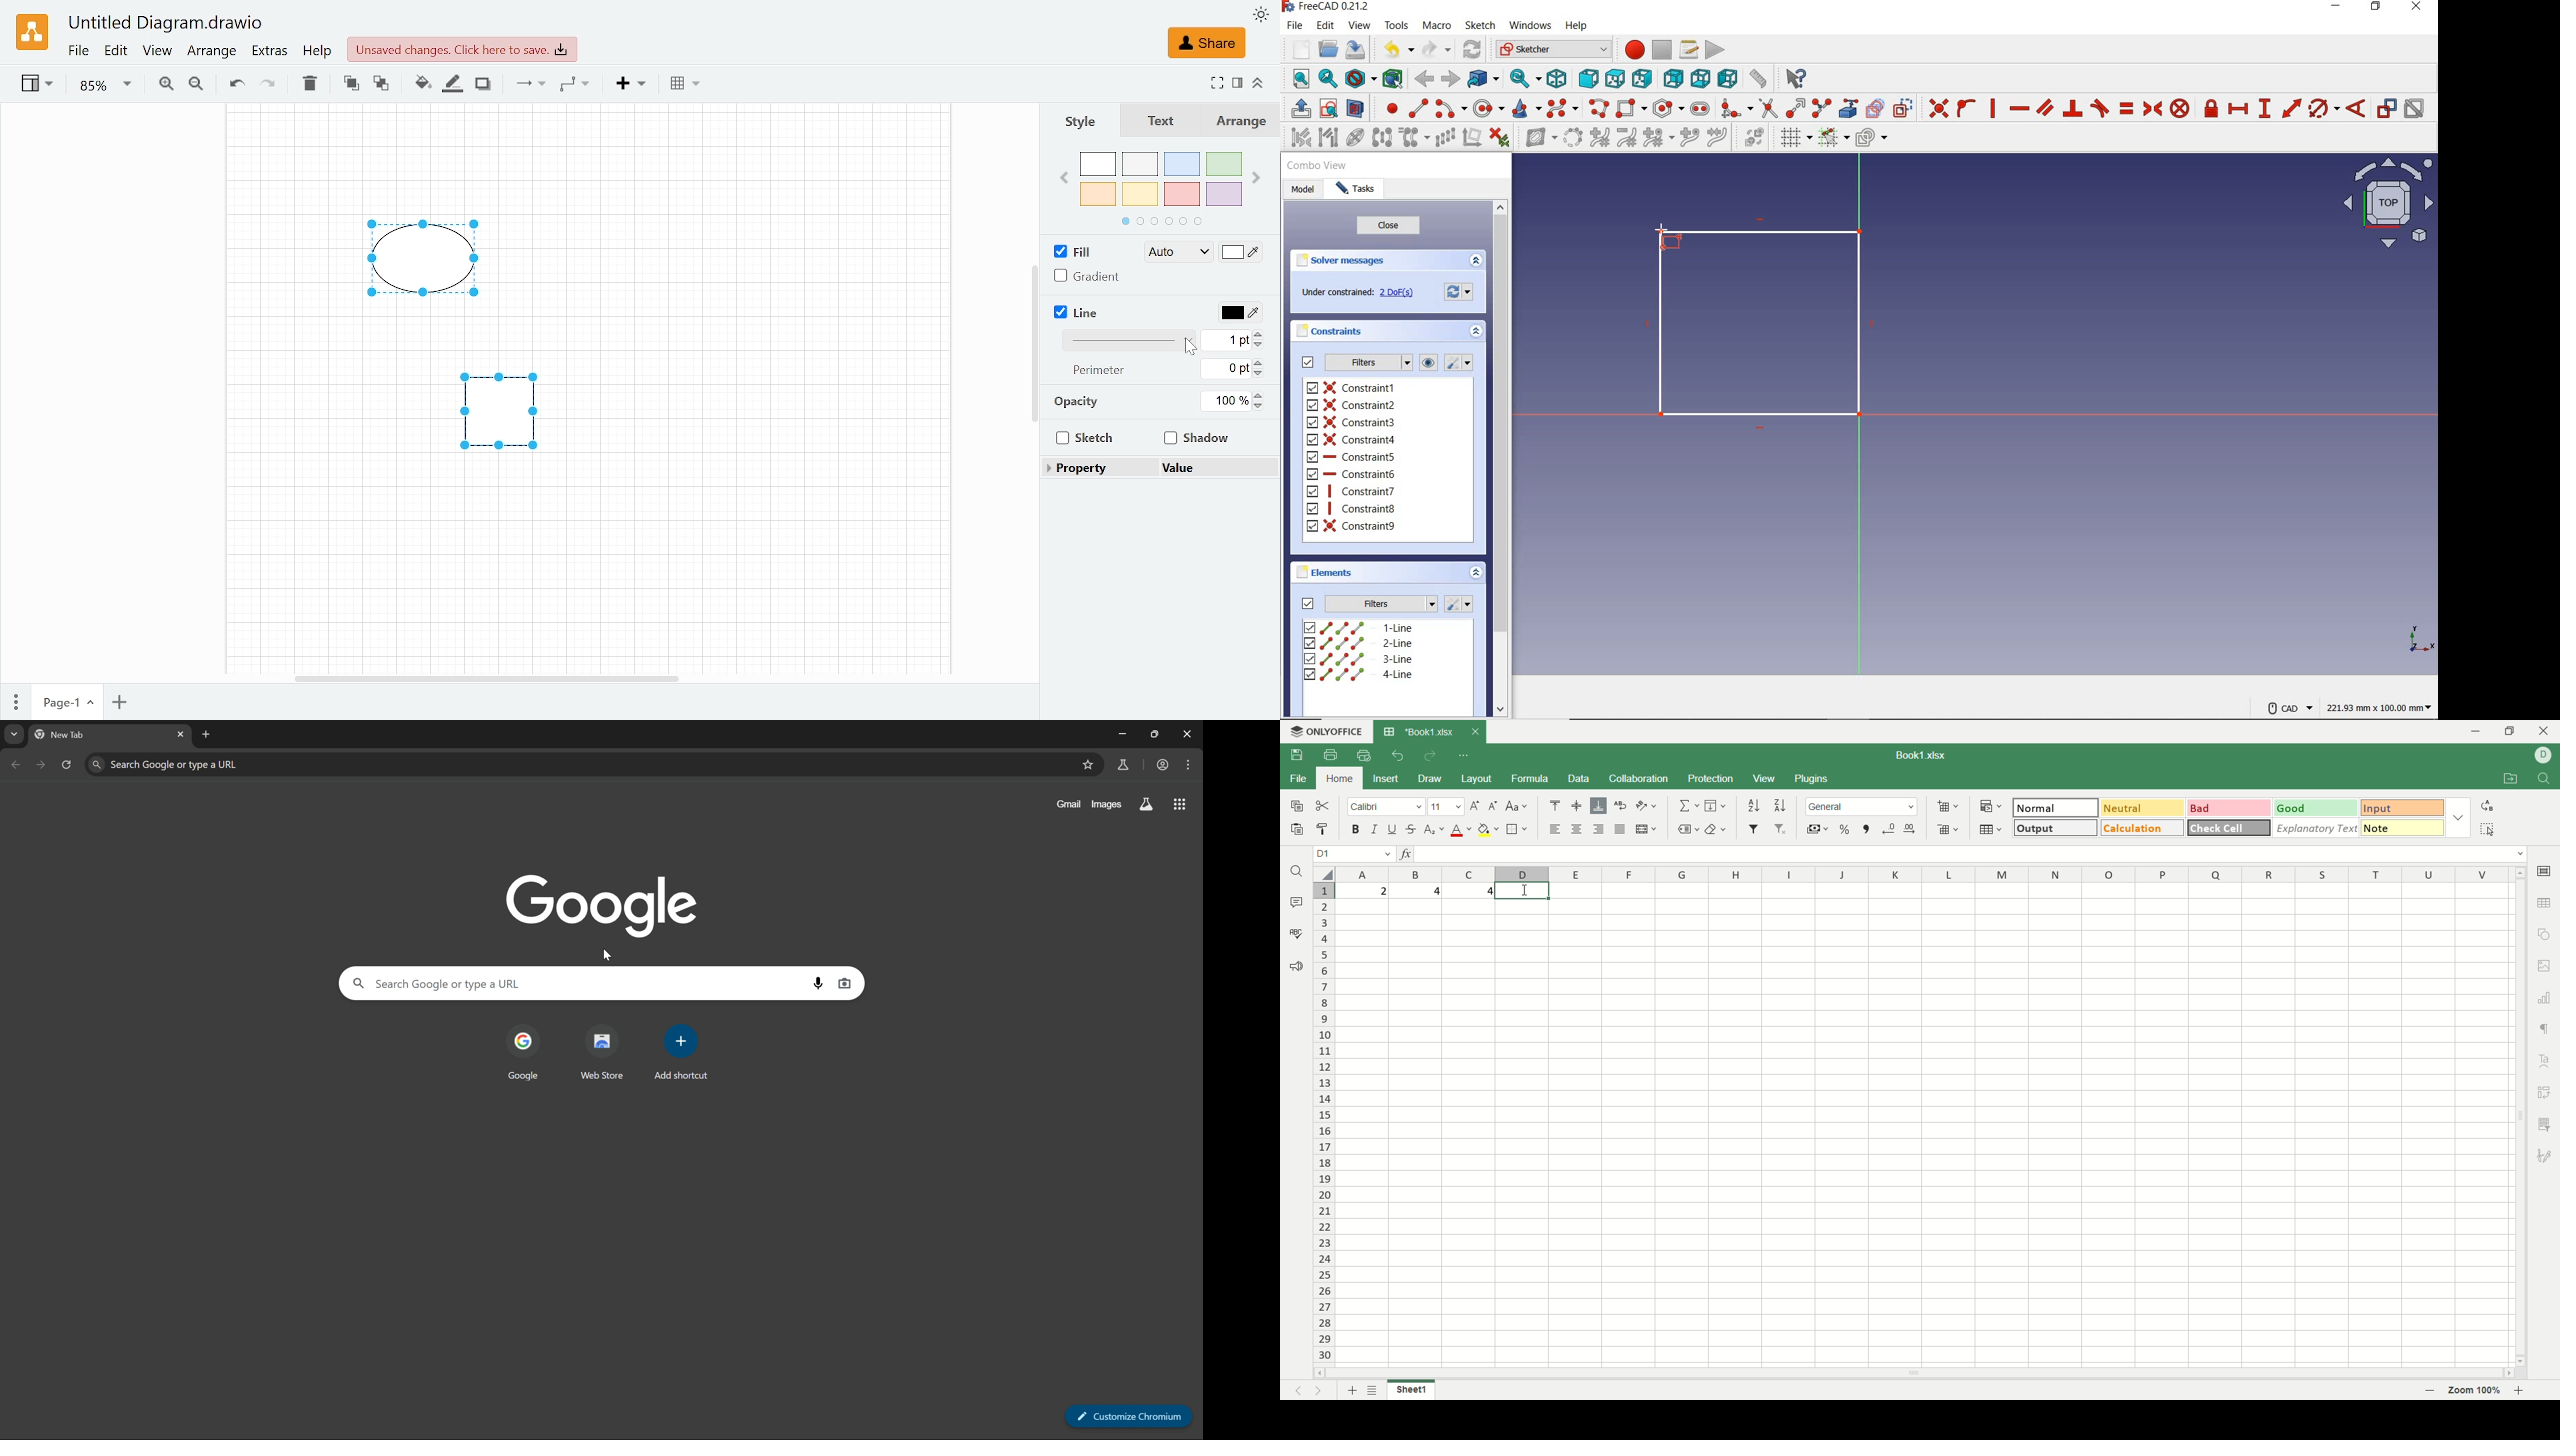  What do you see at coordinates (1691, 139) in the screenshot?
I see `insert knot` at bounding box center [1691, 139].